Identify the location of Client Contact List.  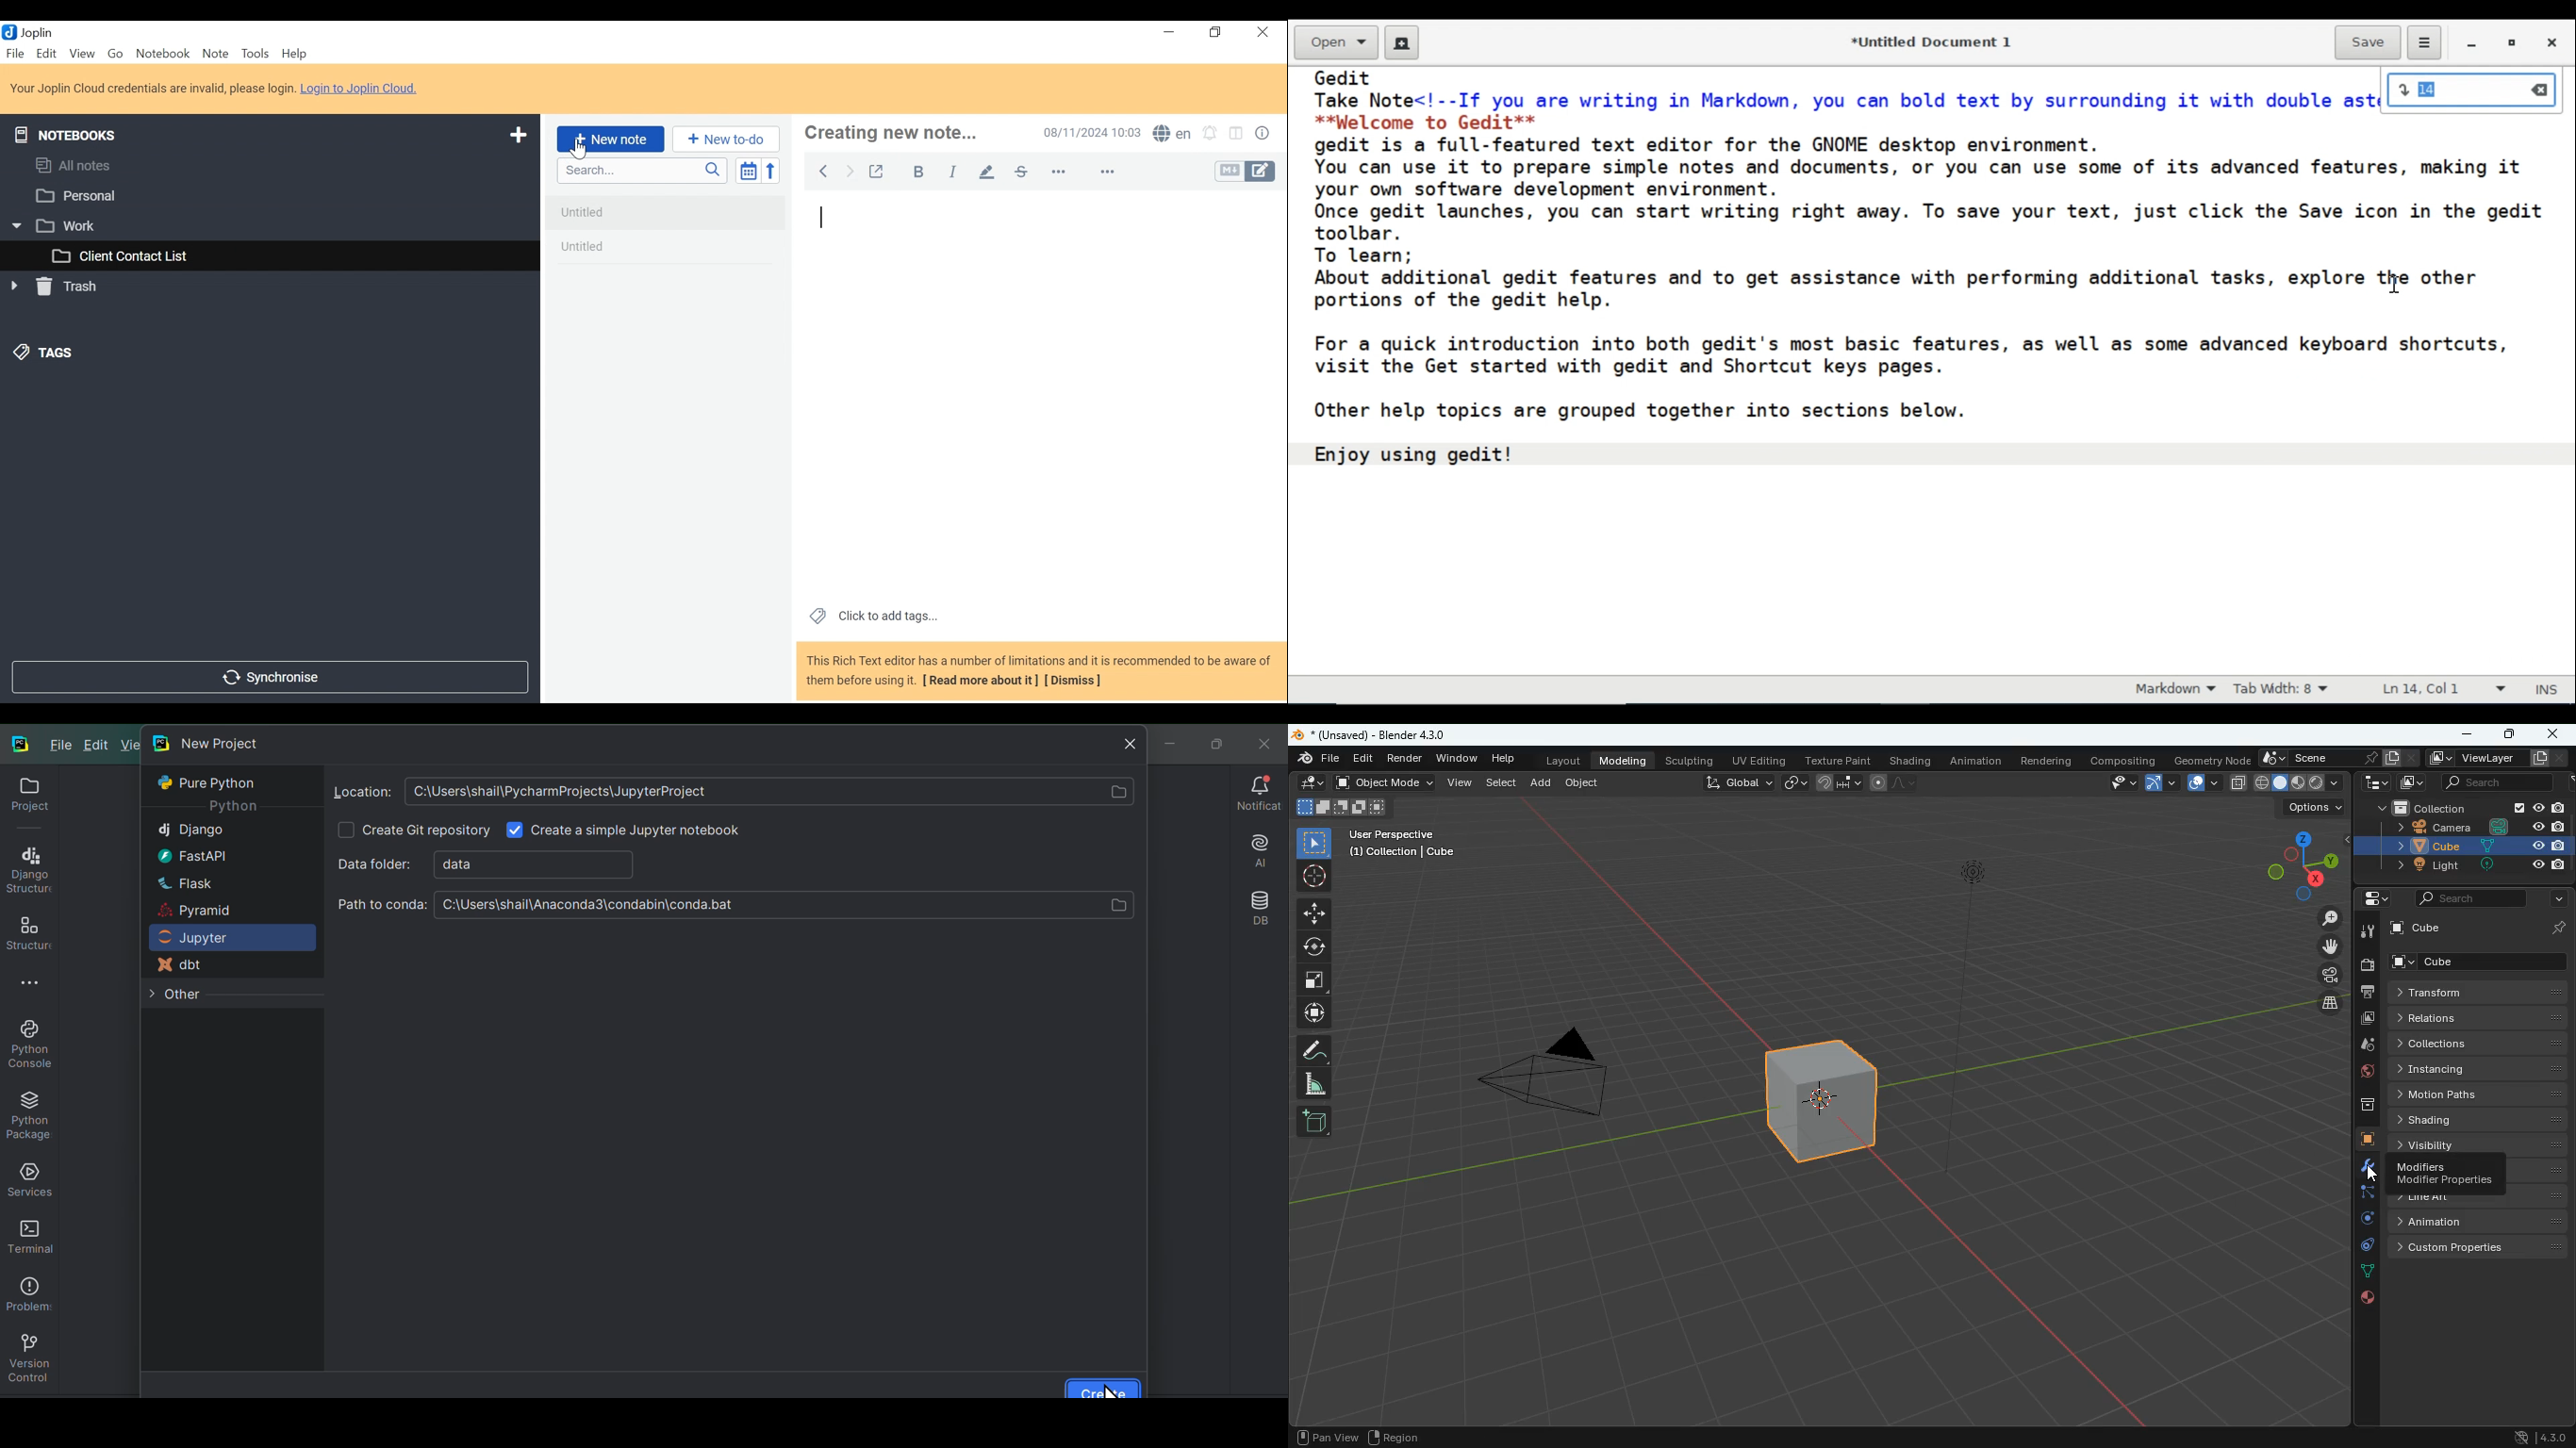
(269, 257).